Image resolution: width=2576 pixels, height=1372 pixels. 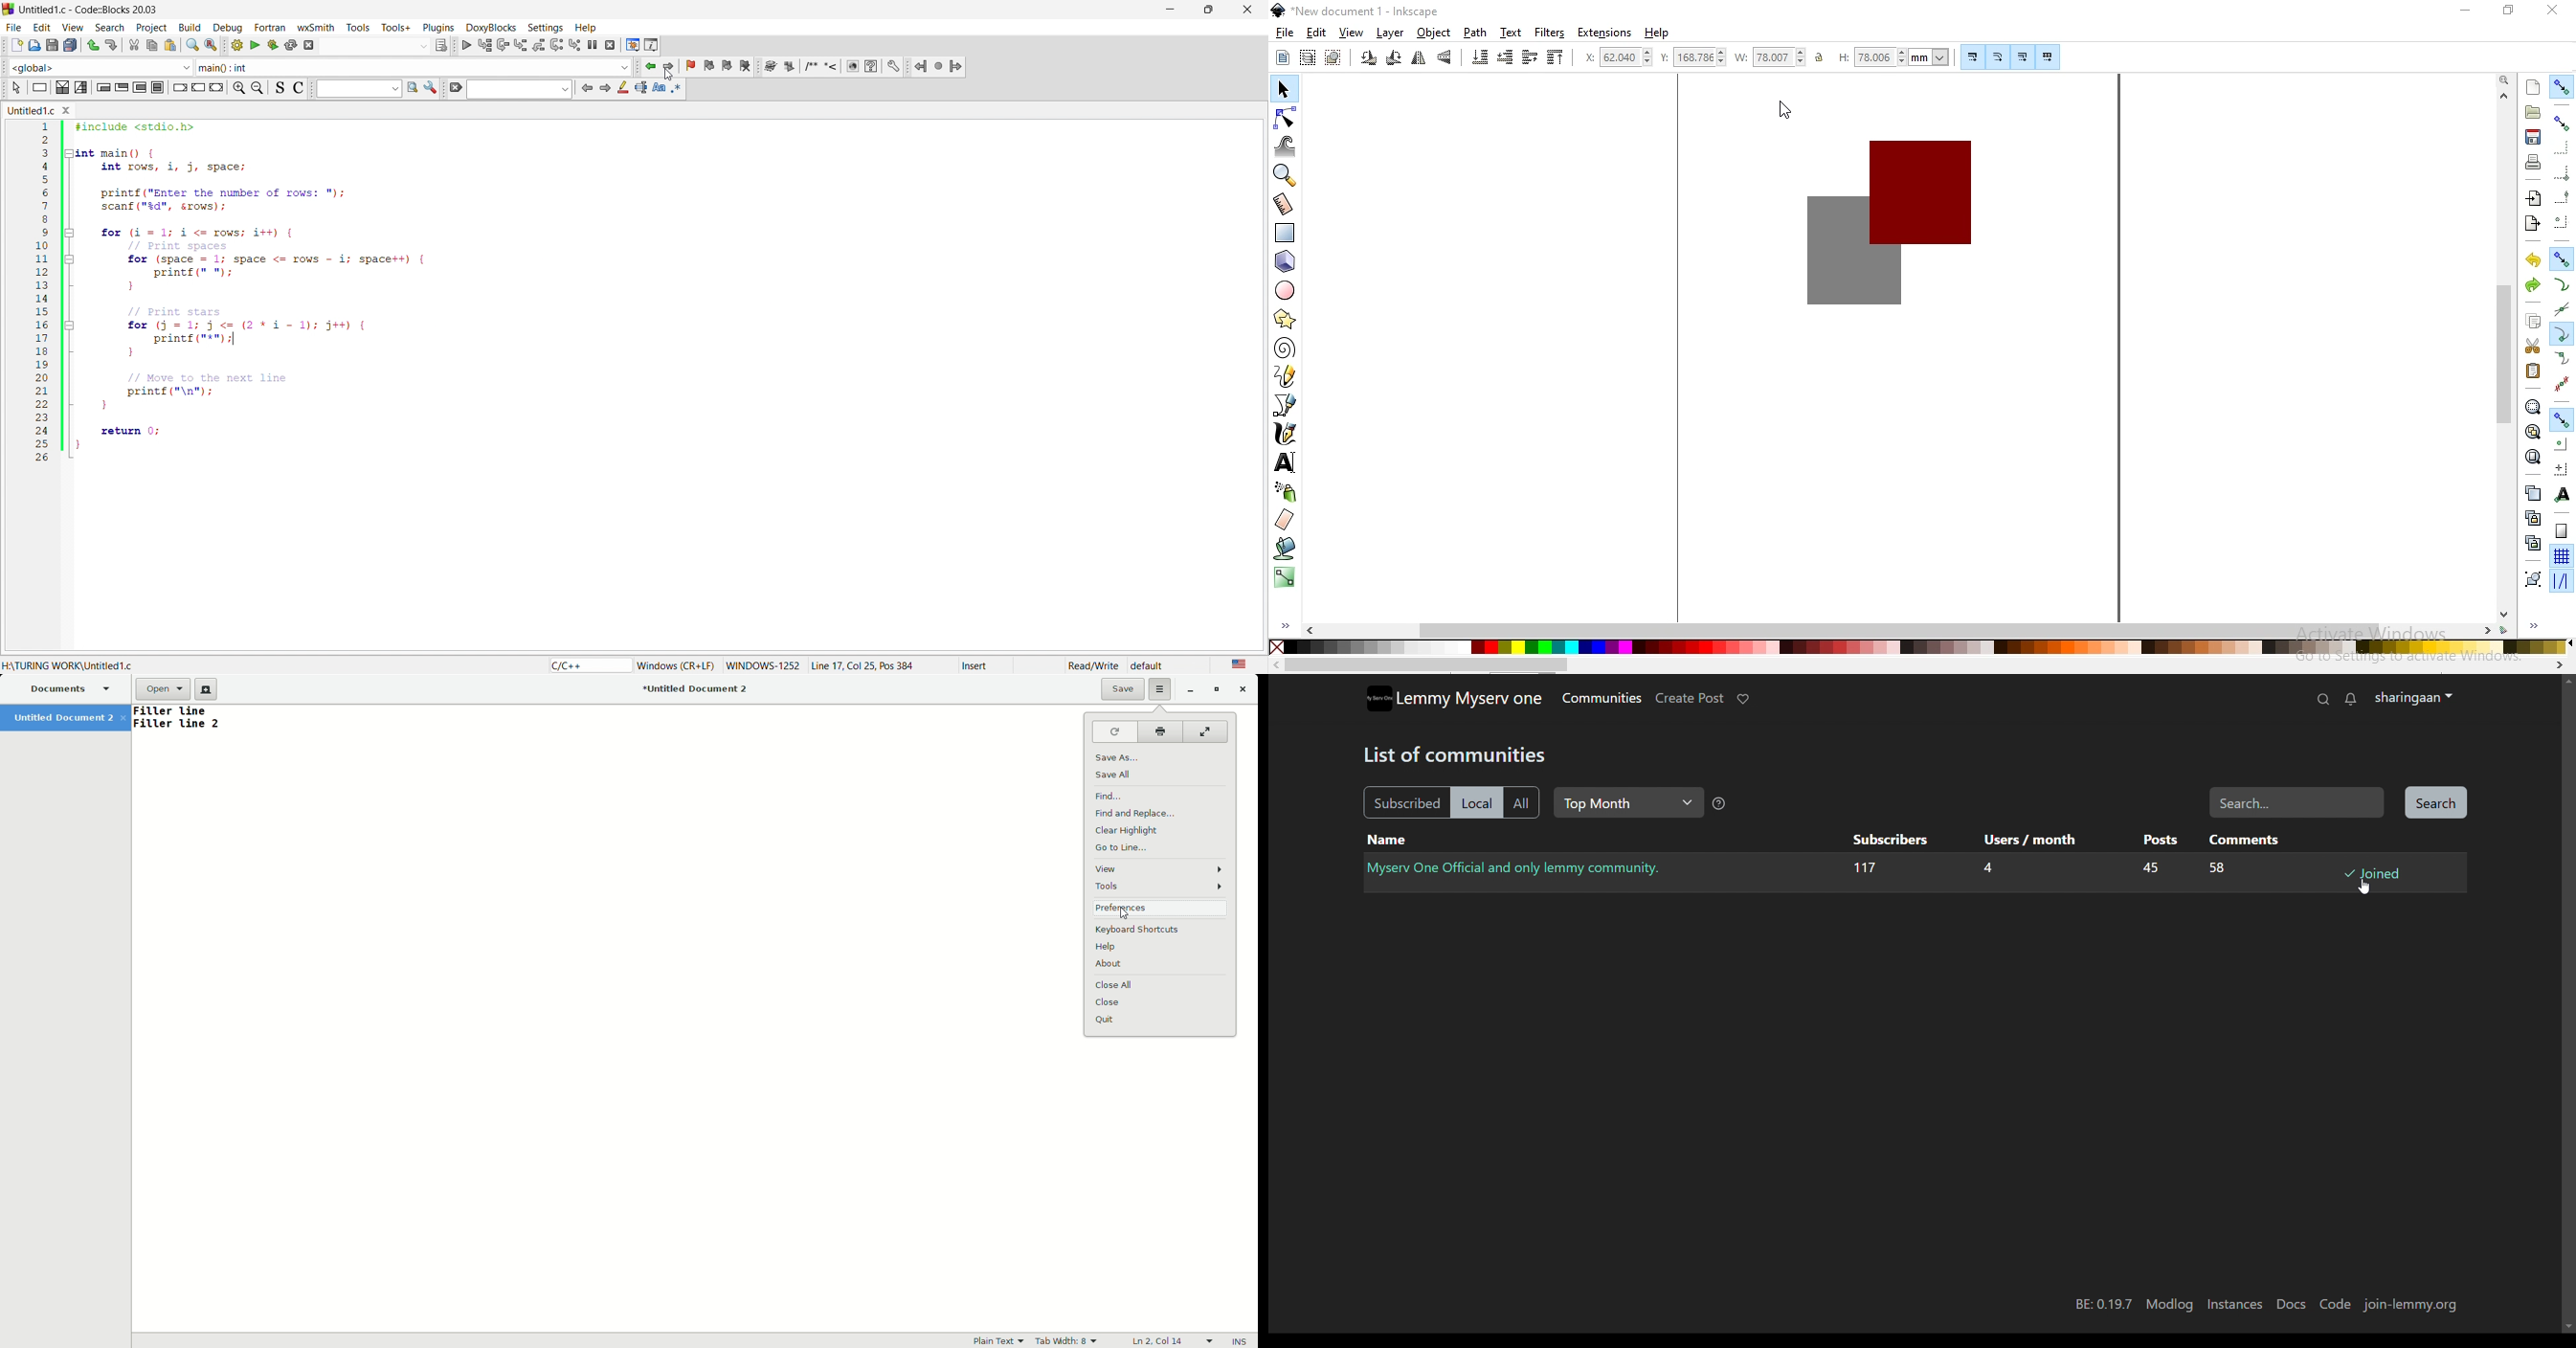 I want to click on Preferences, so click(x=1160, y=908).